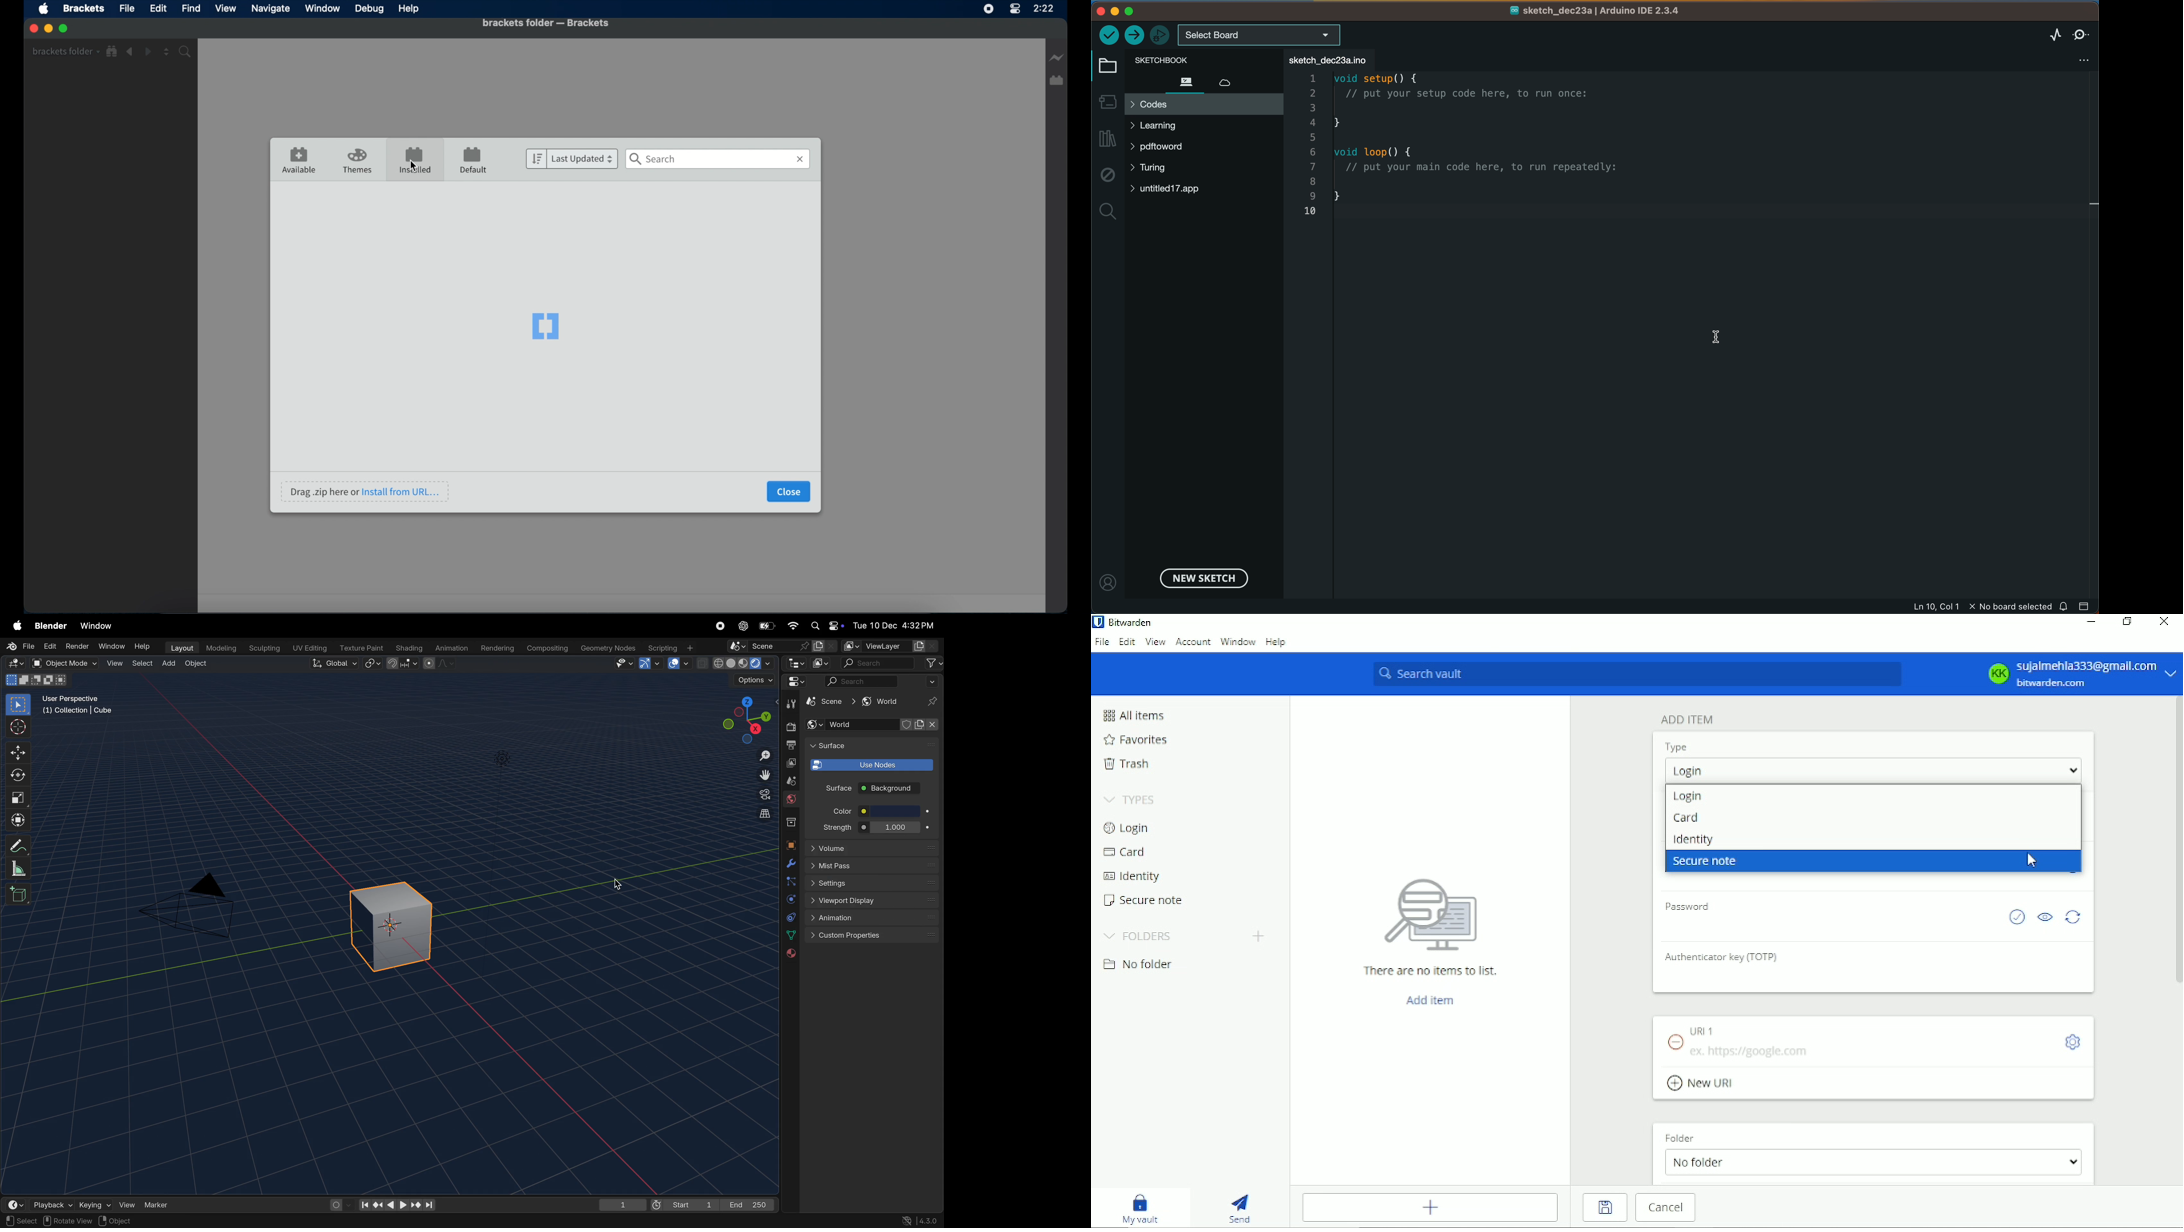 The width and height of the screenshot is (2184, 1232). Describe the element at coordinates (1688, 771) in the screenshot. I see `Login` at that location.